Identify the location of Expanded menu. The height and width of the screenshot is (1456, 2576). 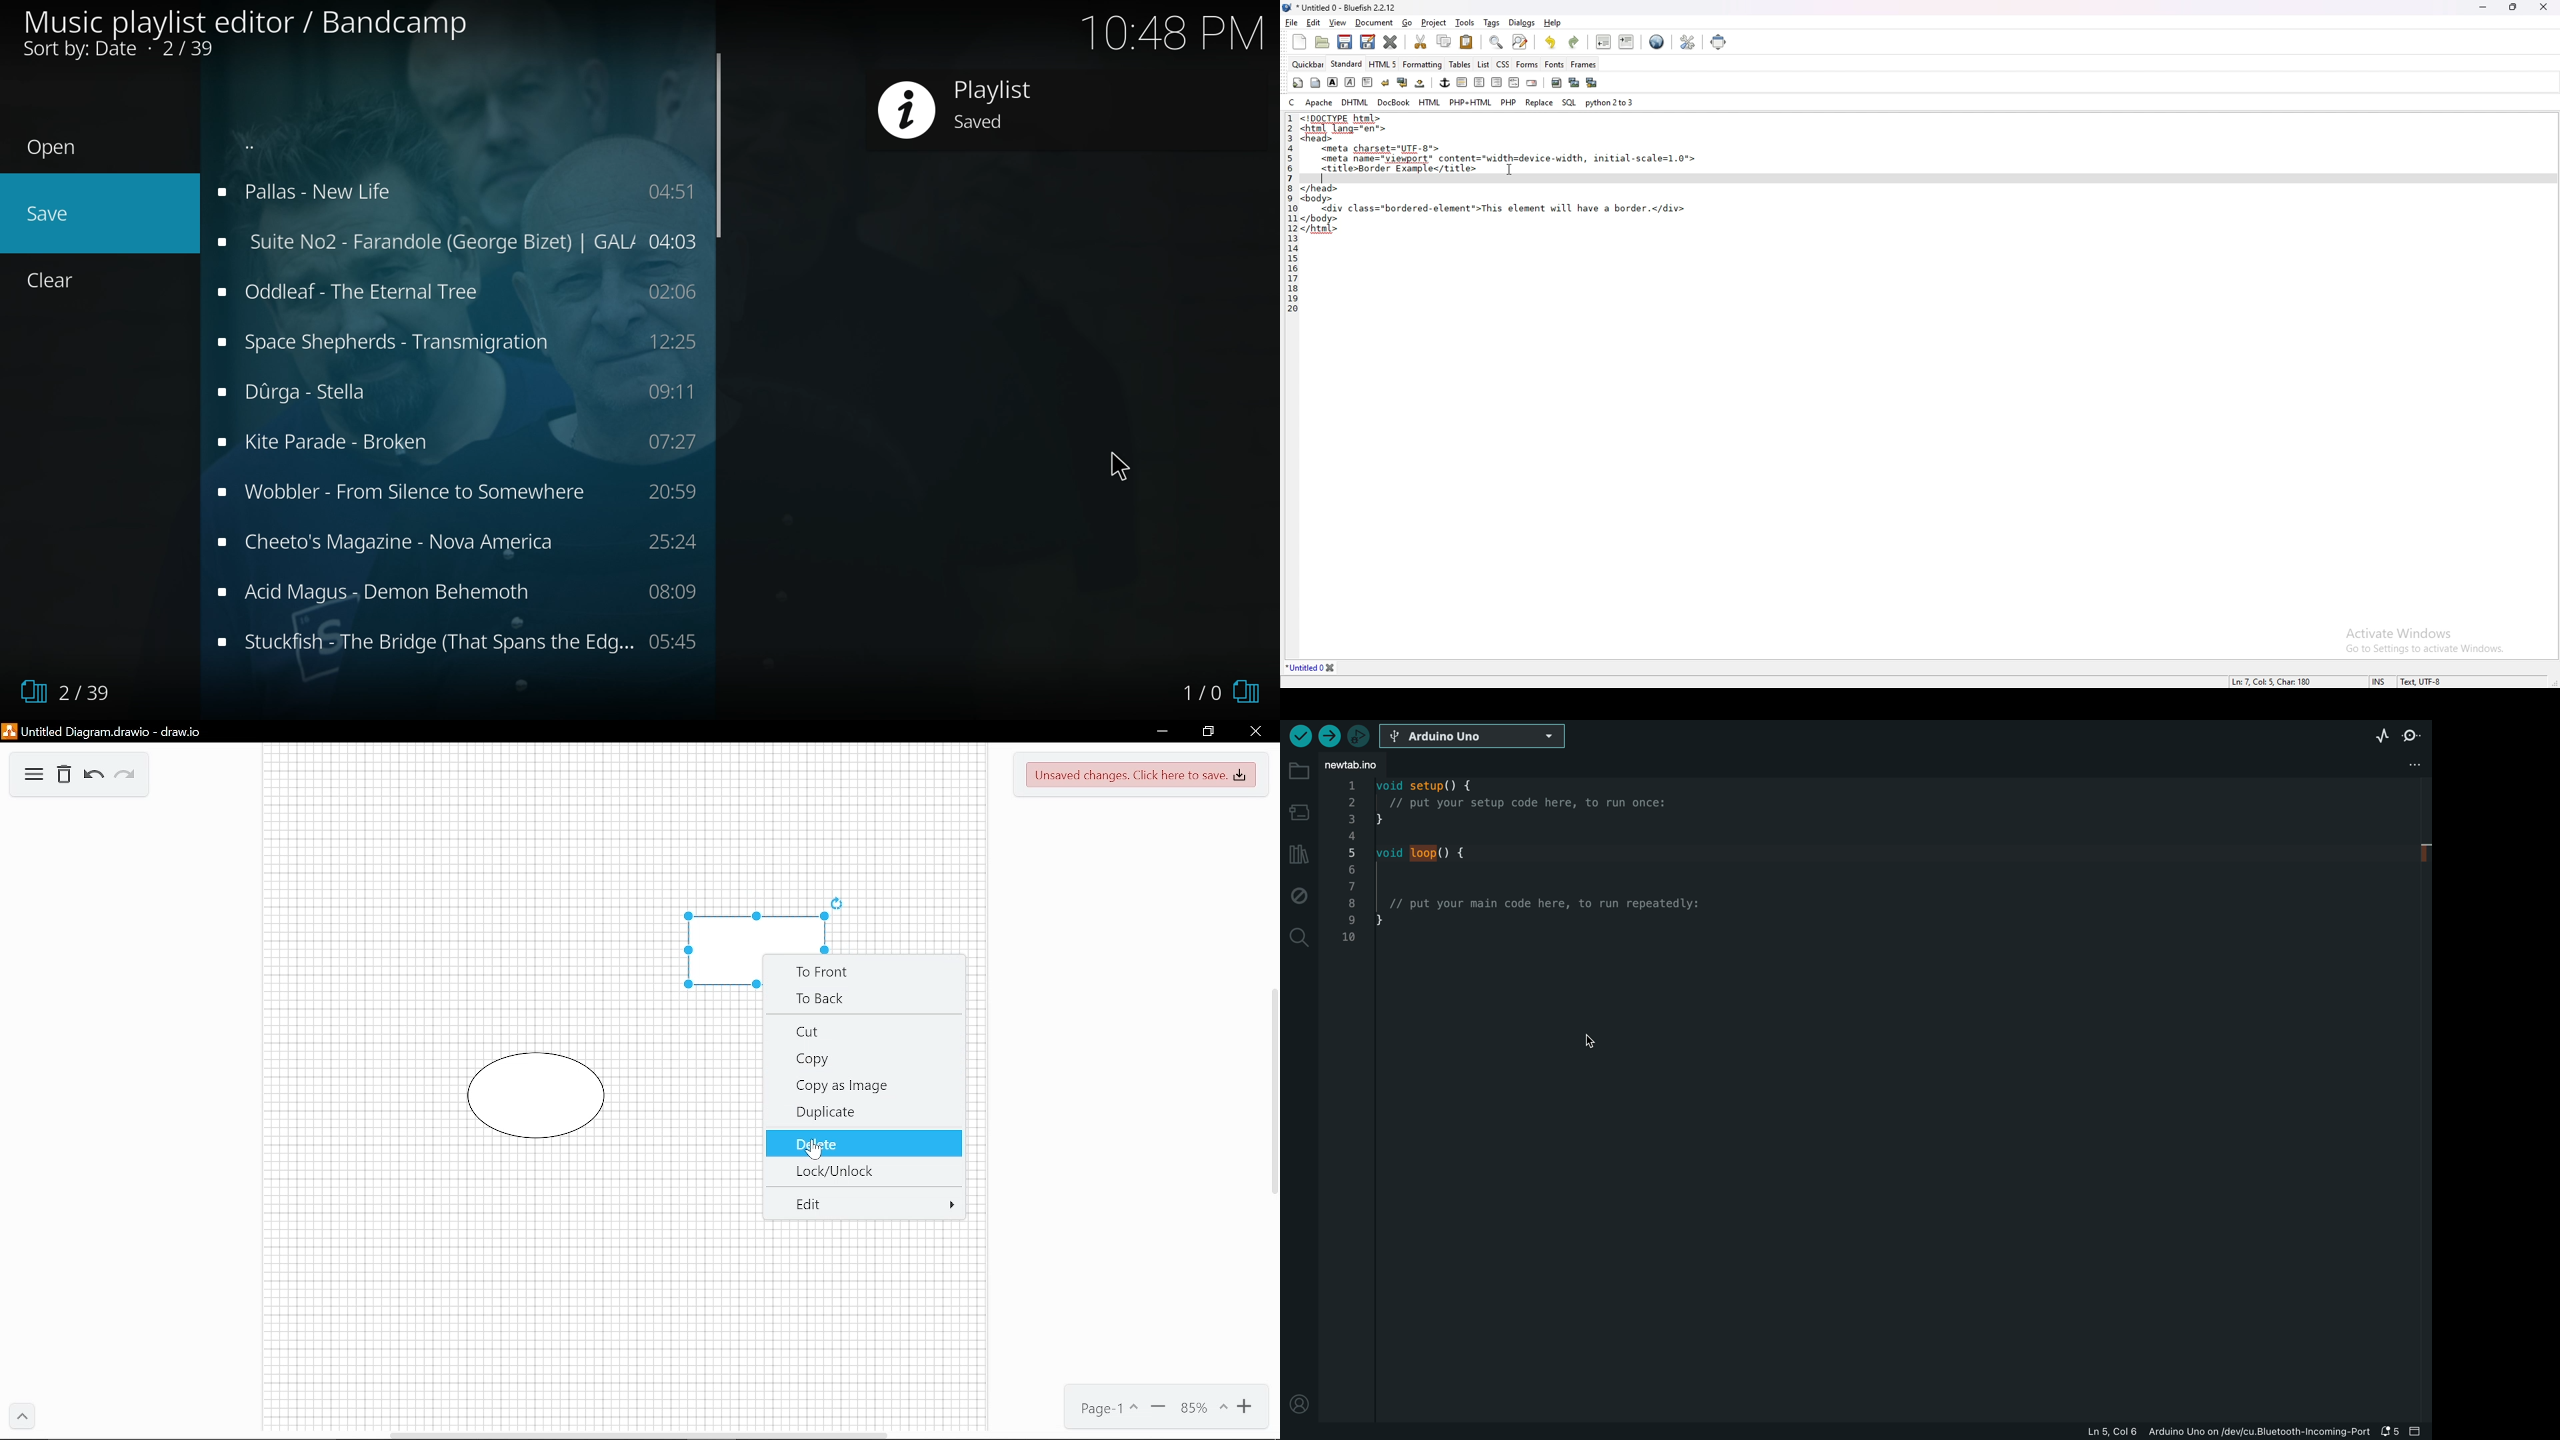
(23, 1418).